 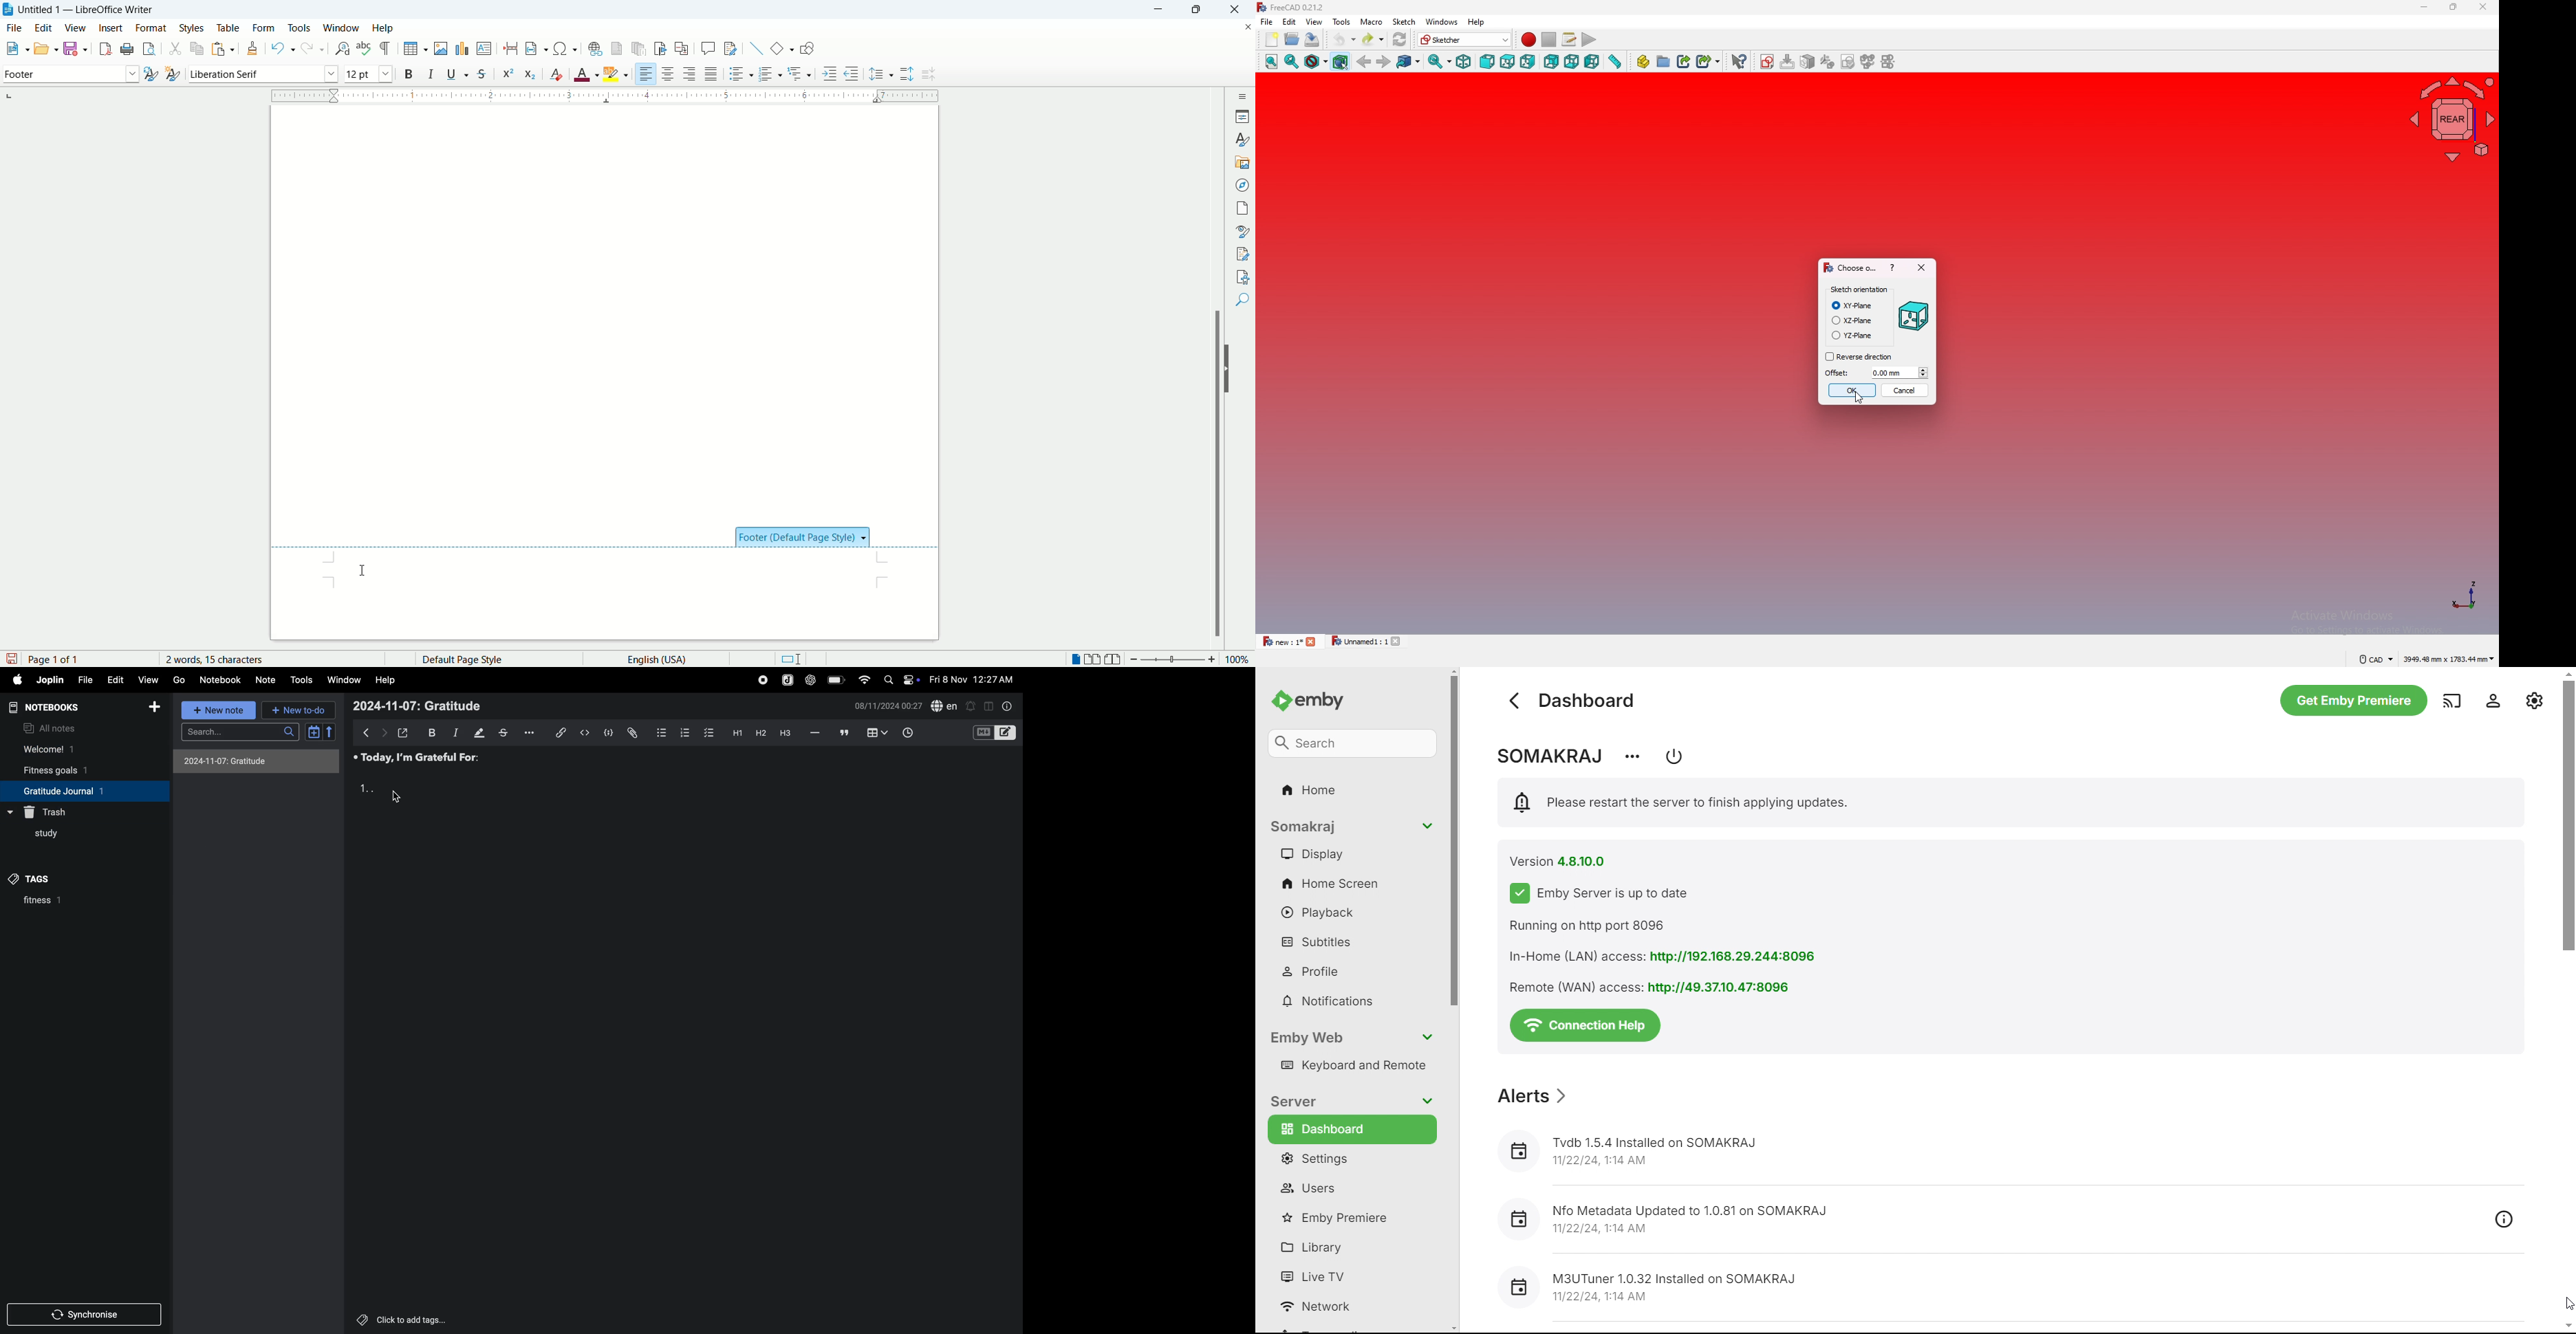 I want to click on accessibility check, so click(x=1244, y=276).